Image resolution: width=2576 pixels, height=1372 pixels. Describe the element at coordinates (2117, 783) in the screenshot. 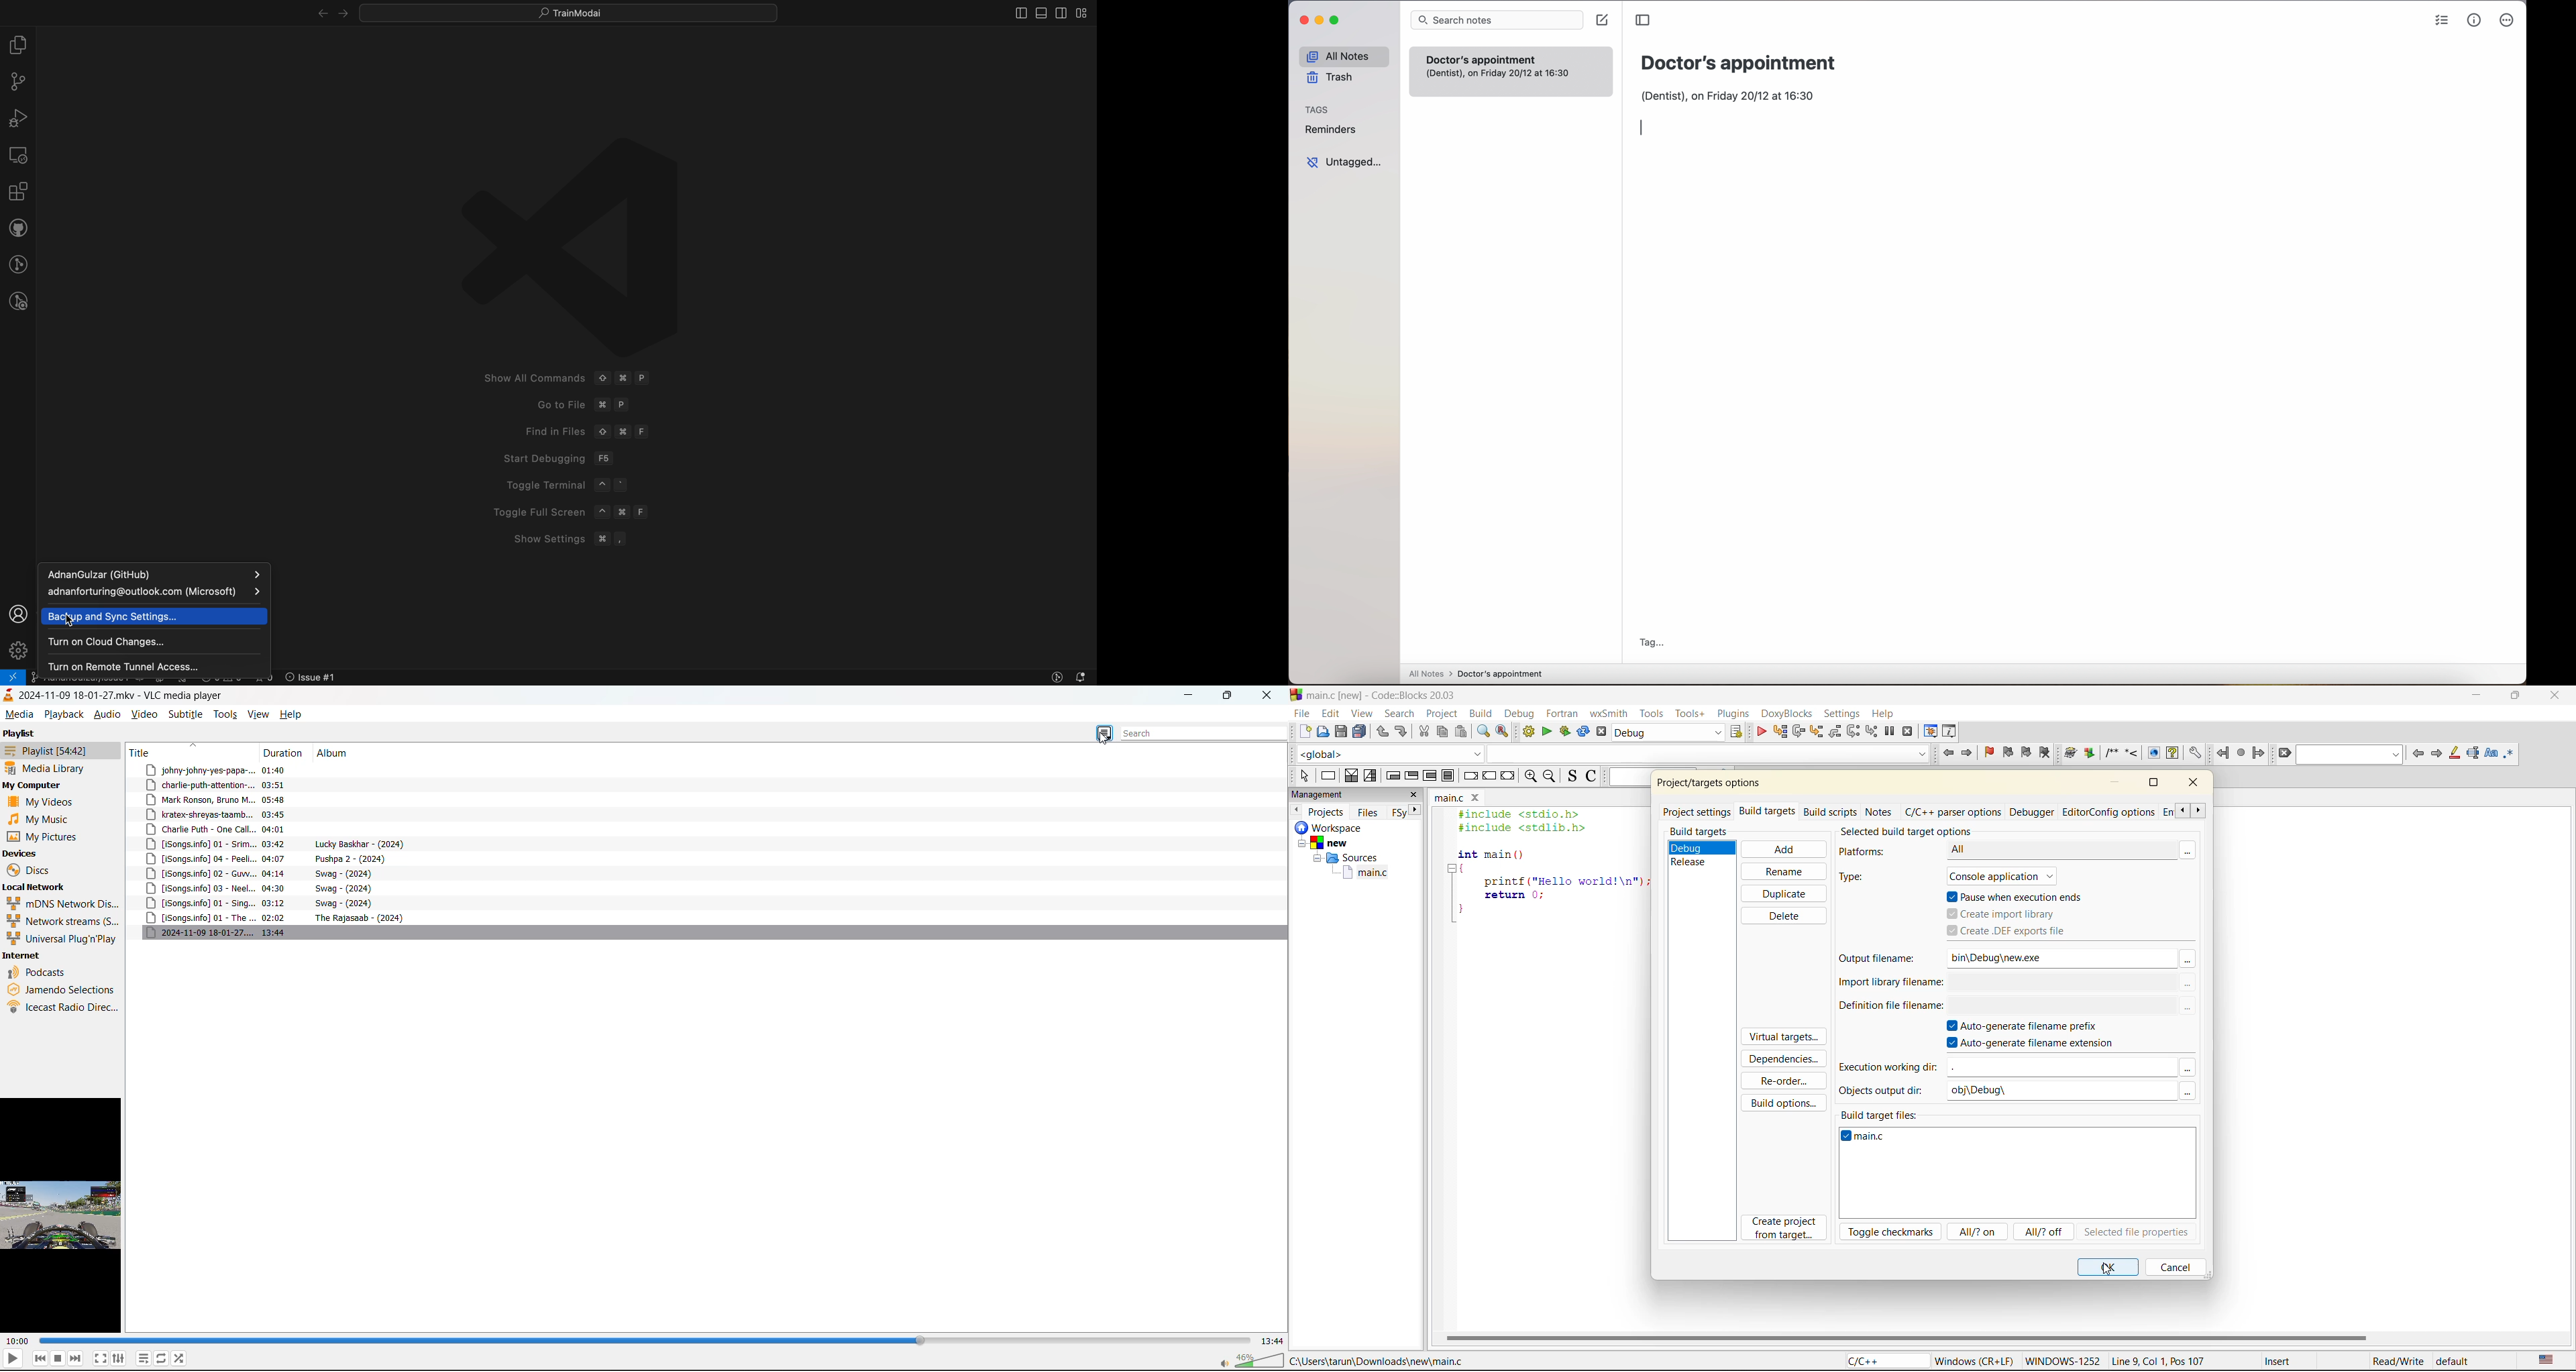

I see `minimize` at that location.